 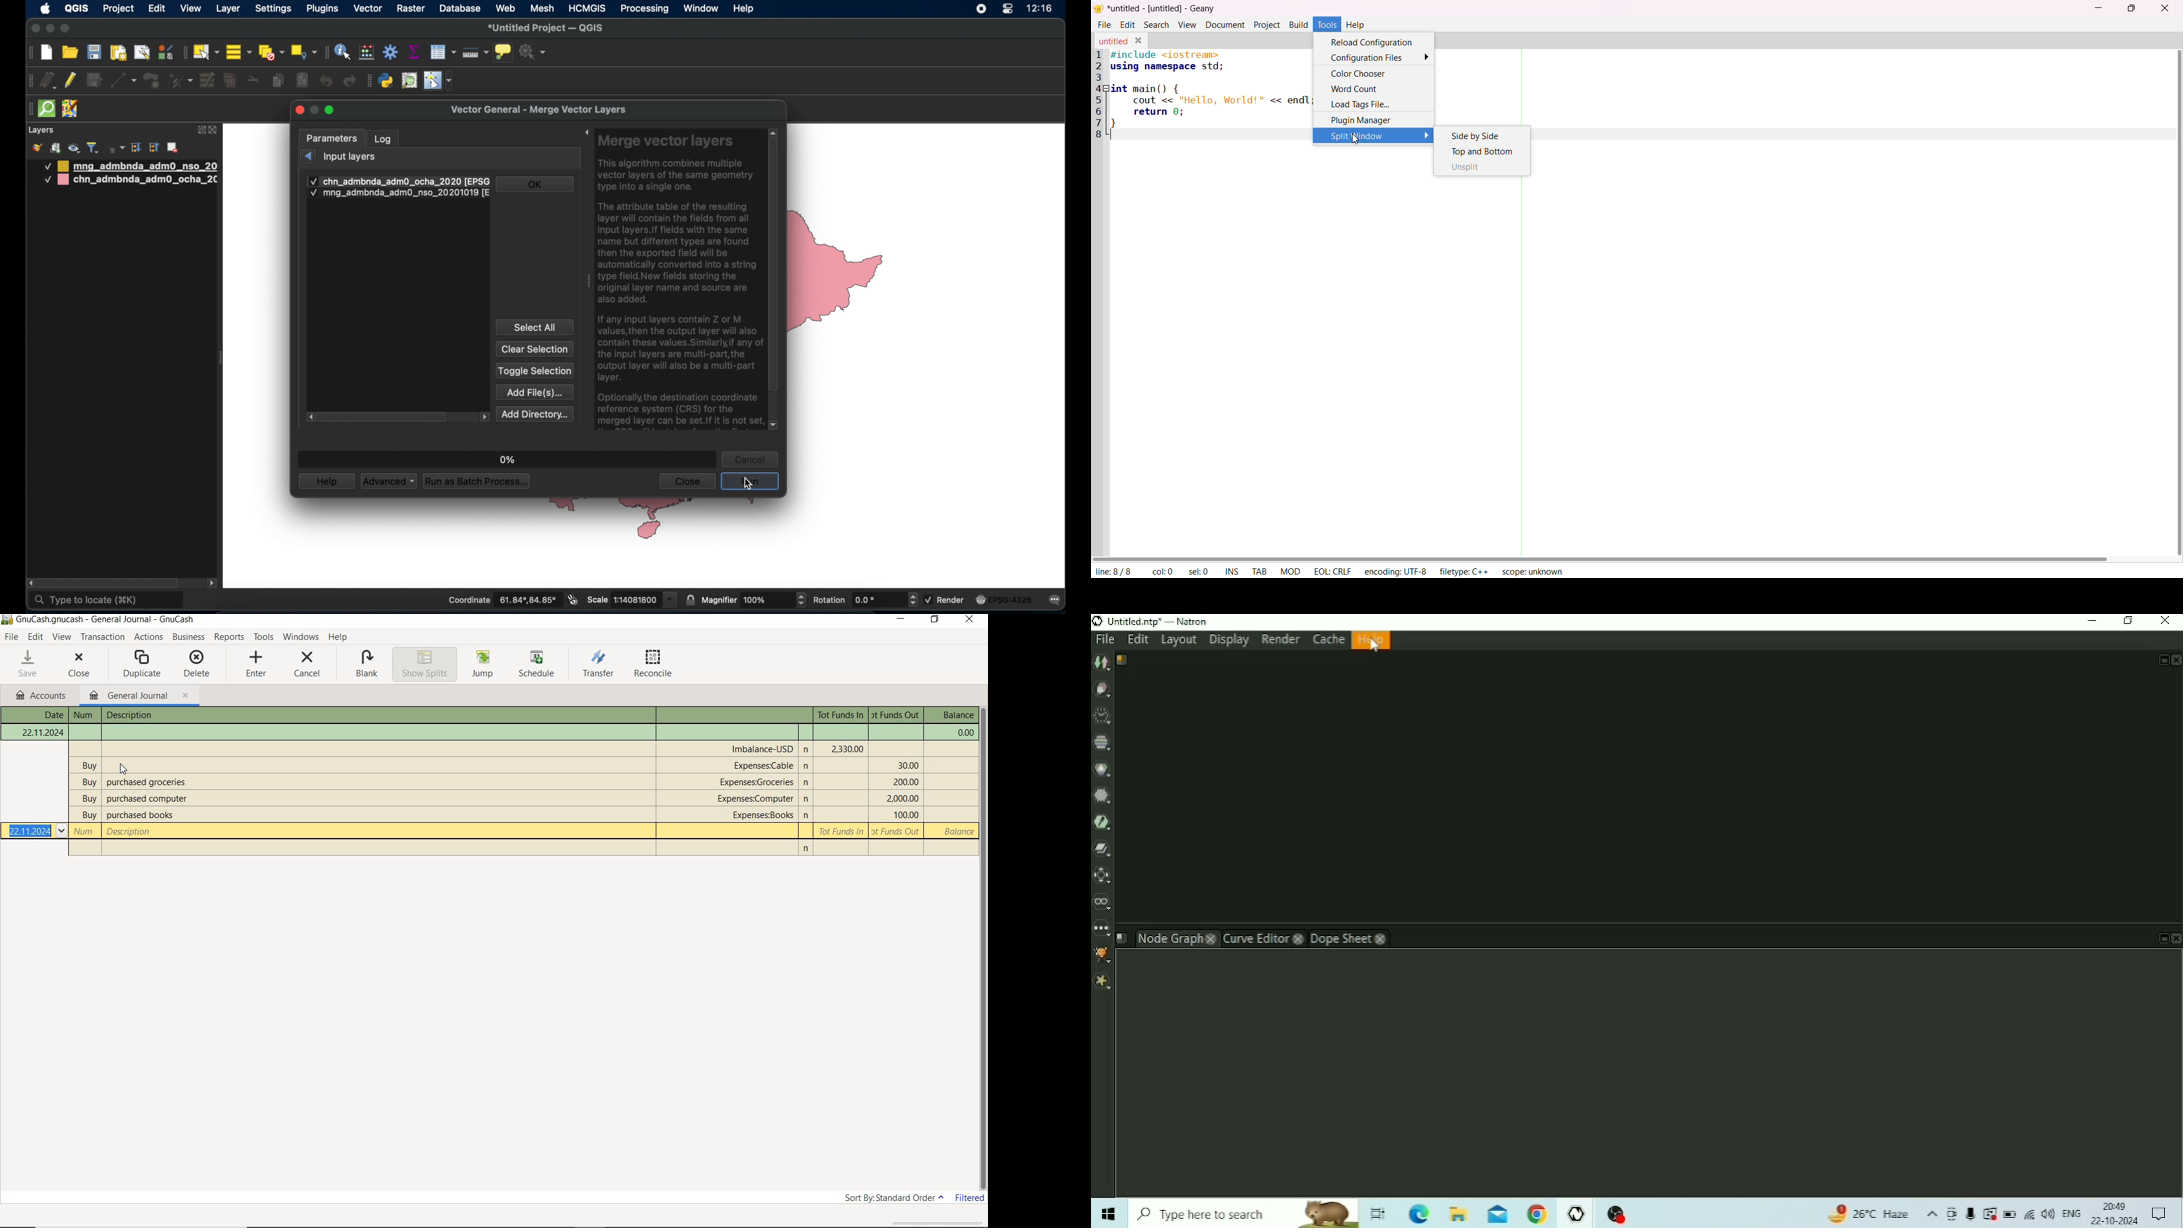 I want to click on control center, so click(x=1007, y=10).